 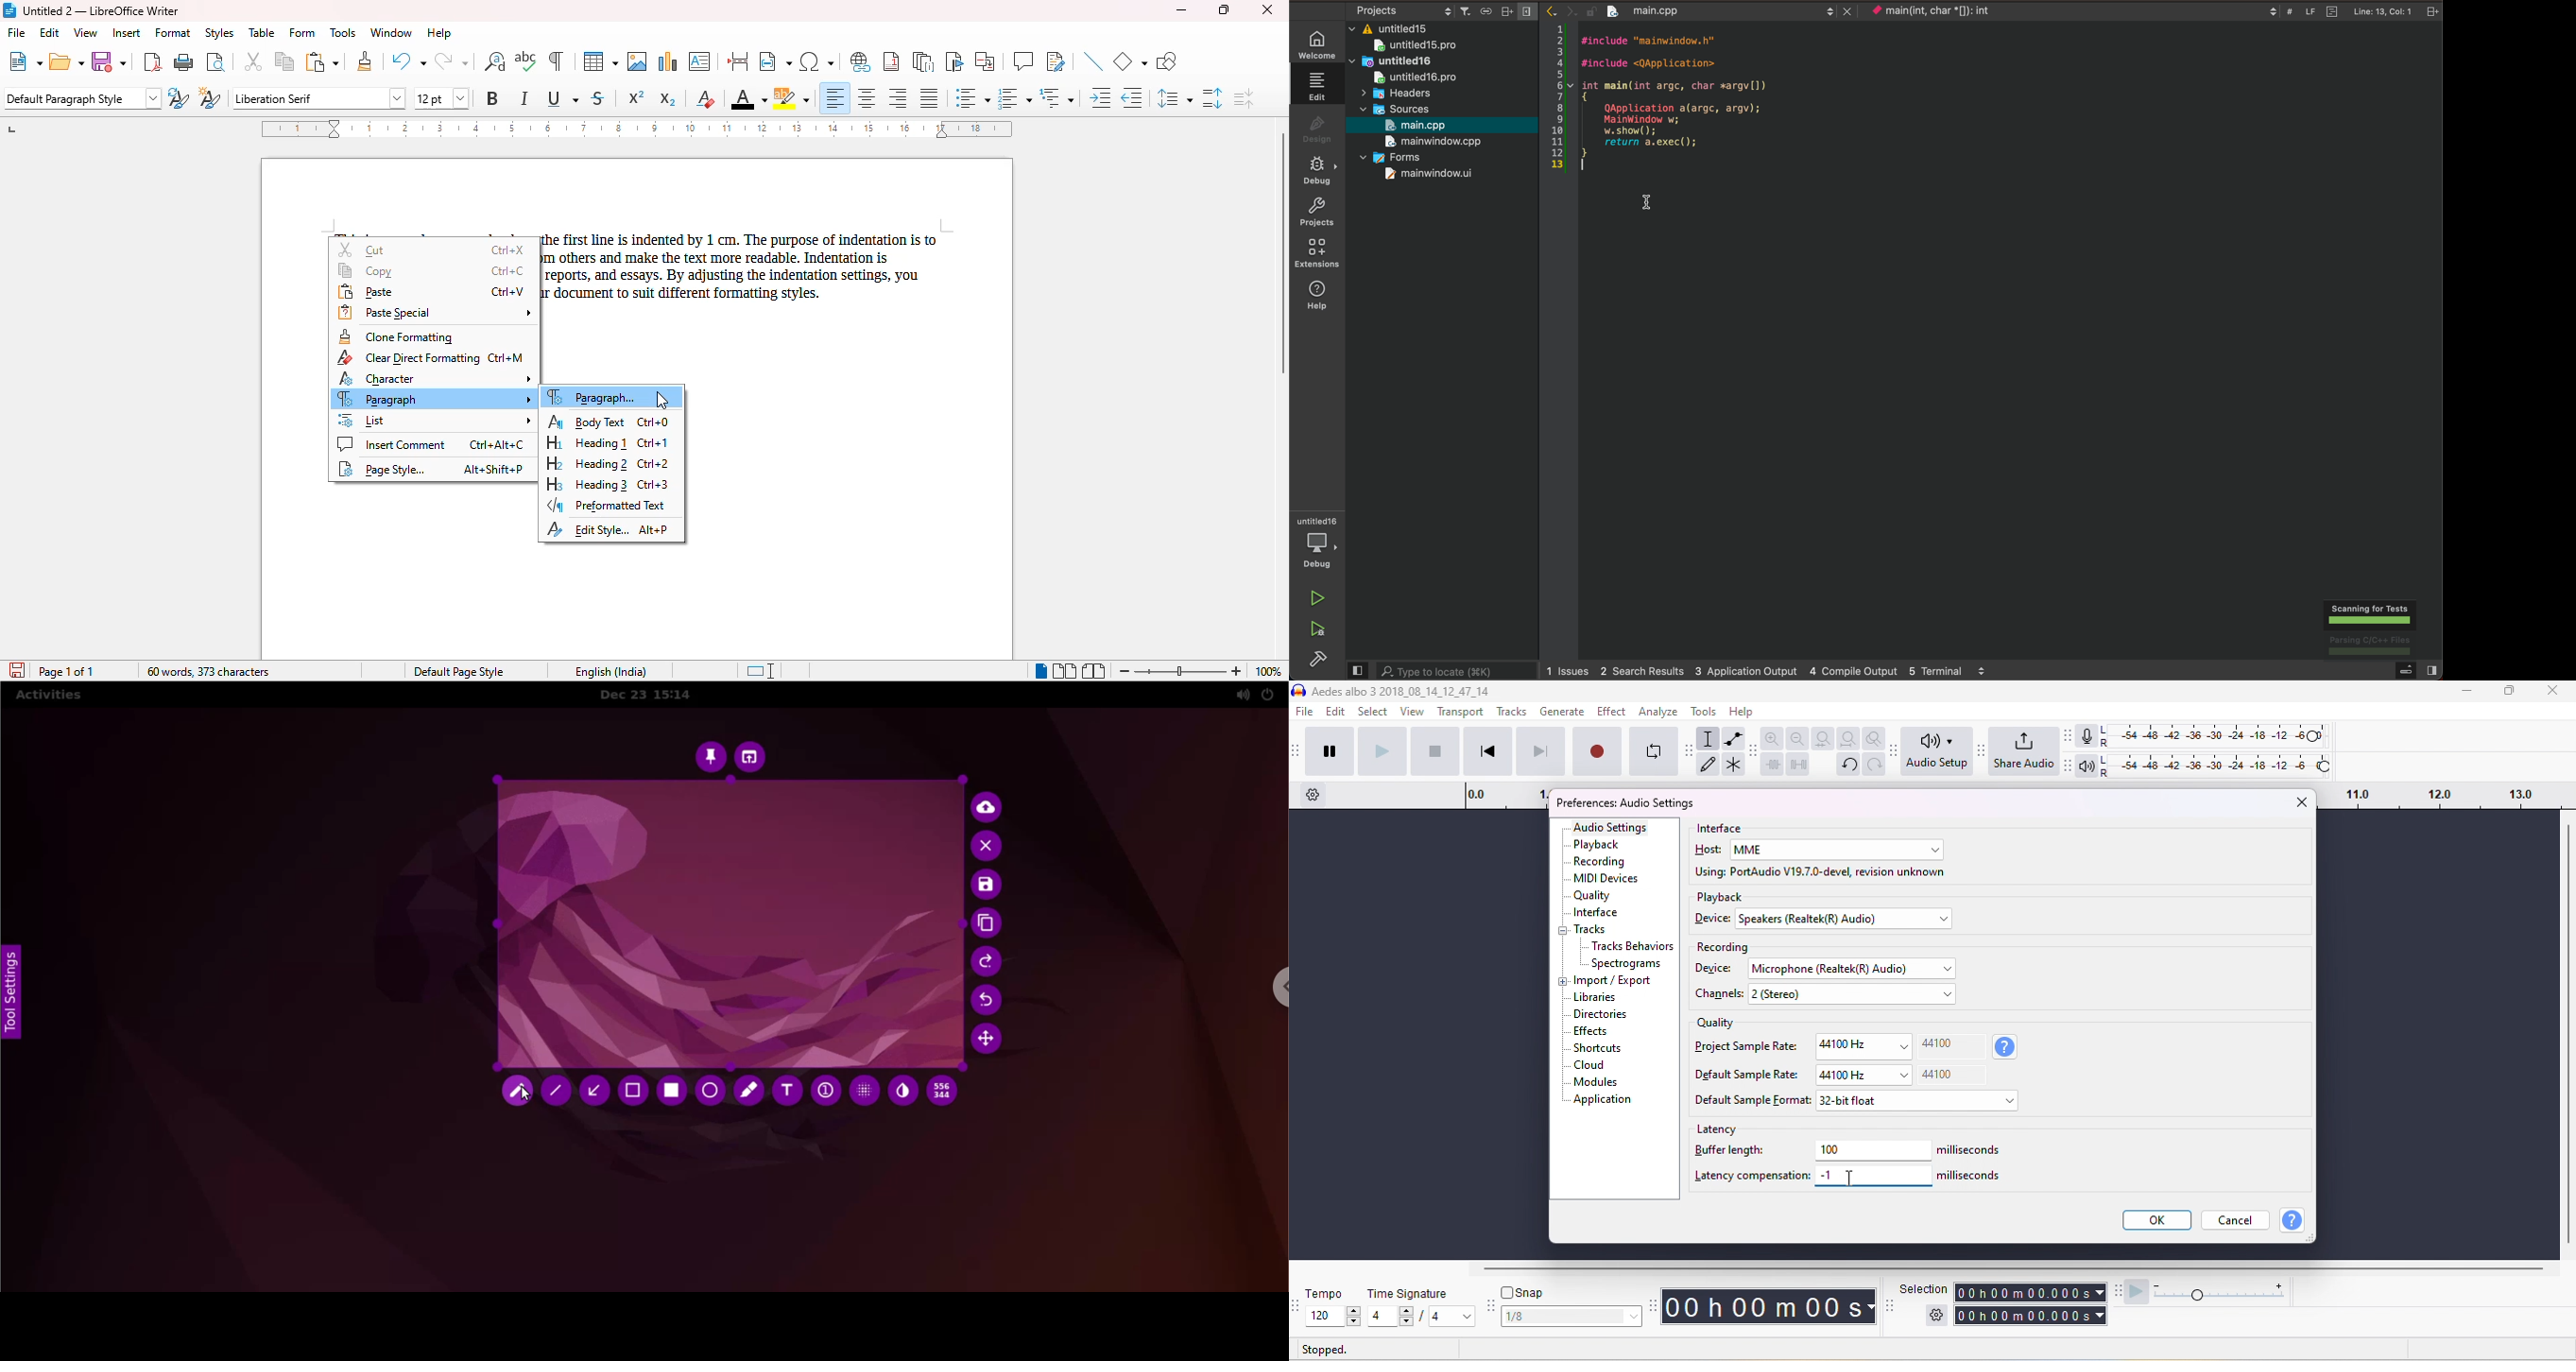 What do you see at coordinates (1721, 828) in the screenshot?
I see `interface` at bounding box center [1721, 828].